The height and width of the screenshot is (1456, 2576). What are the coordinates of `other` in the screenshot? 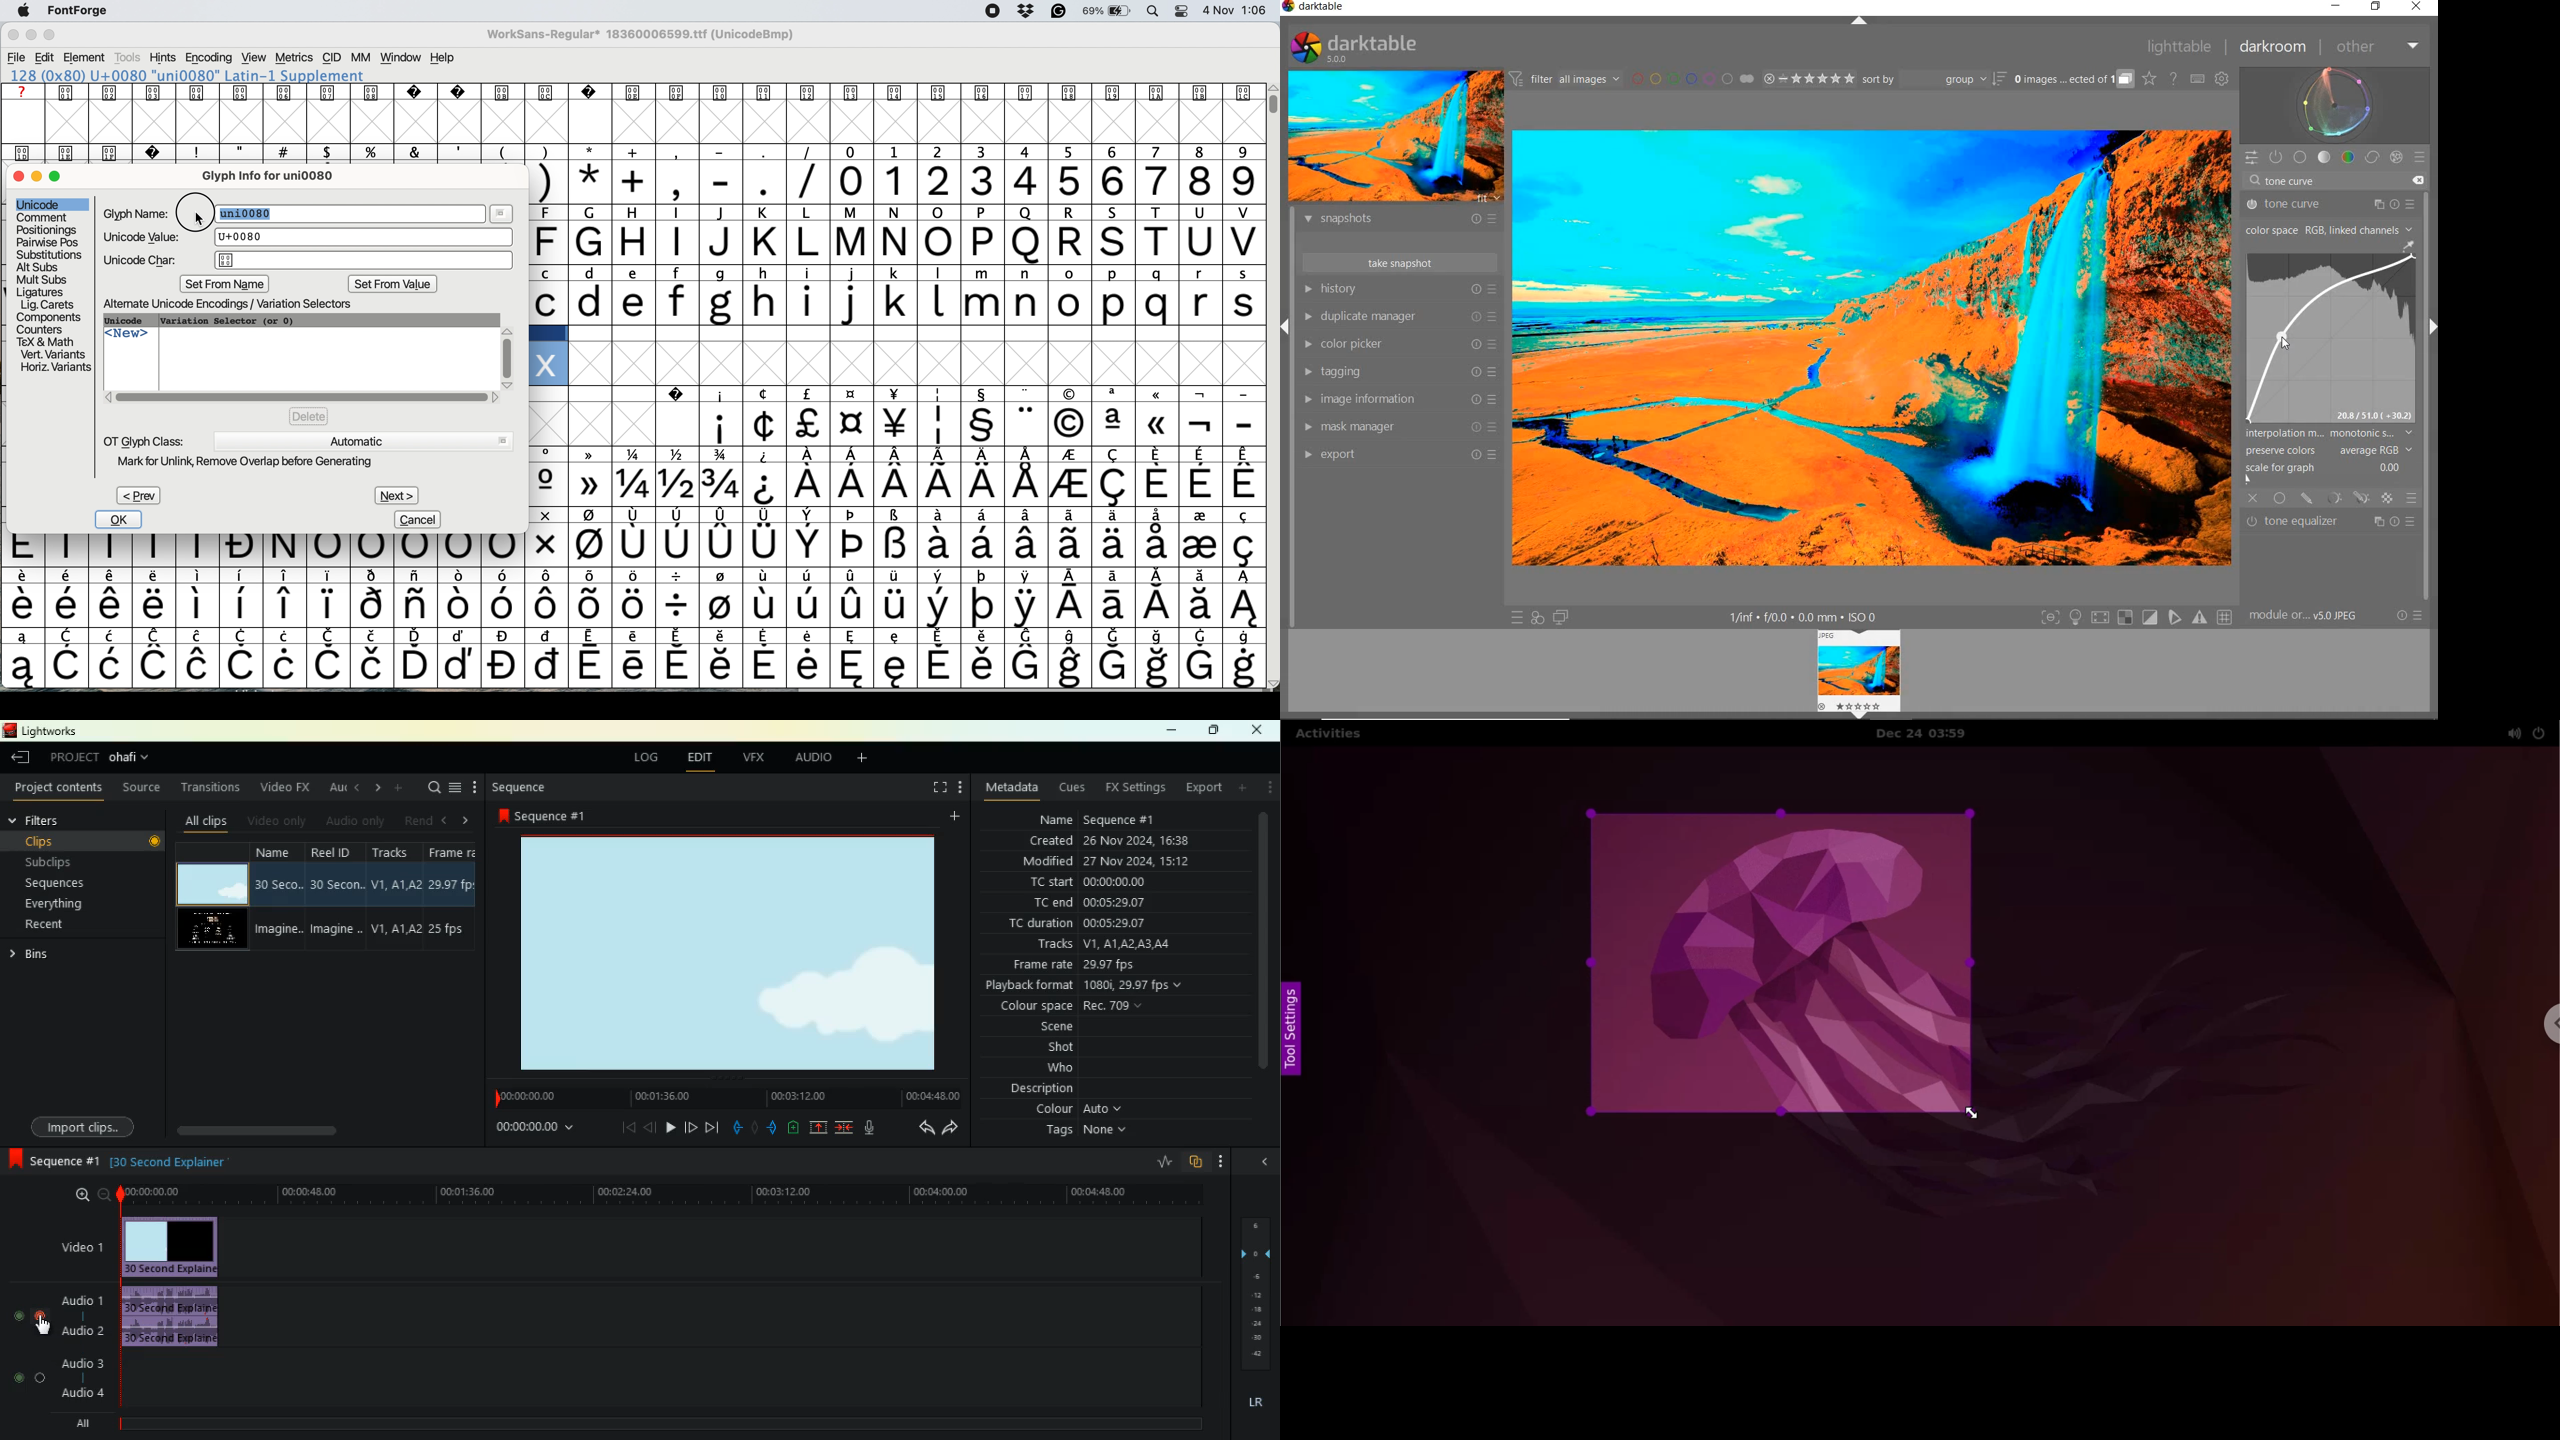 It's located at (2375, 46).